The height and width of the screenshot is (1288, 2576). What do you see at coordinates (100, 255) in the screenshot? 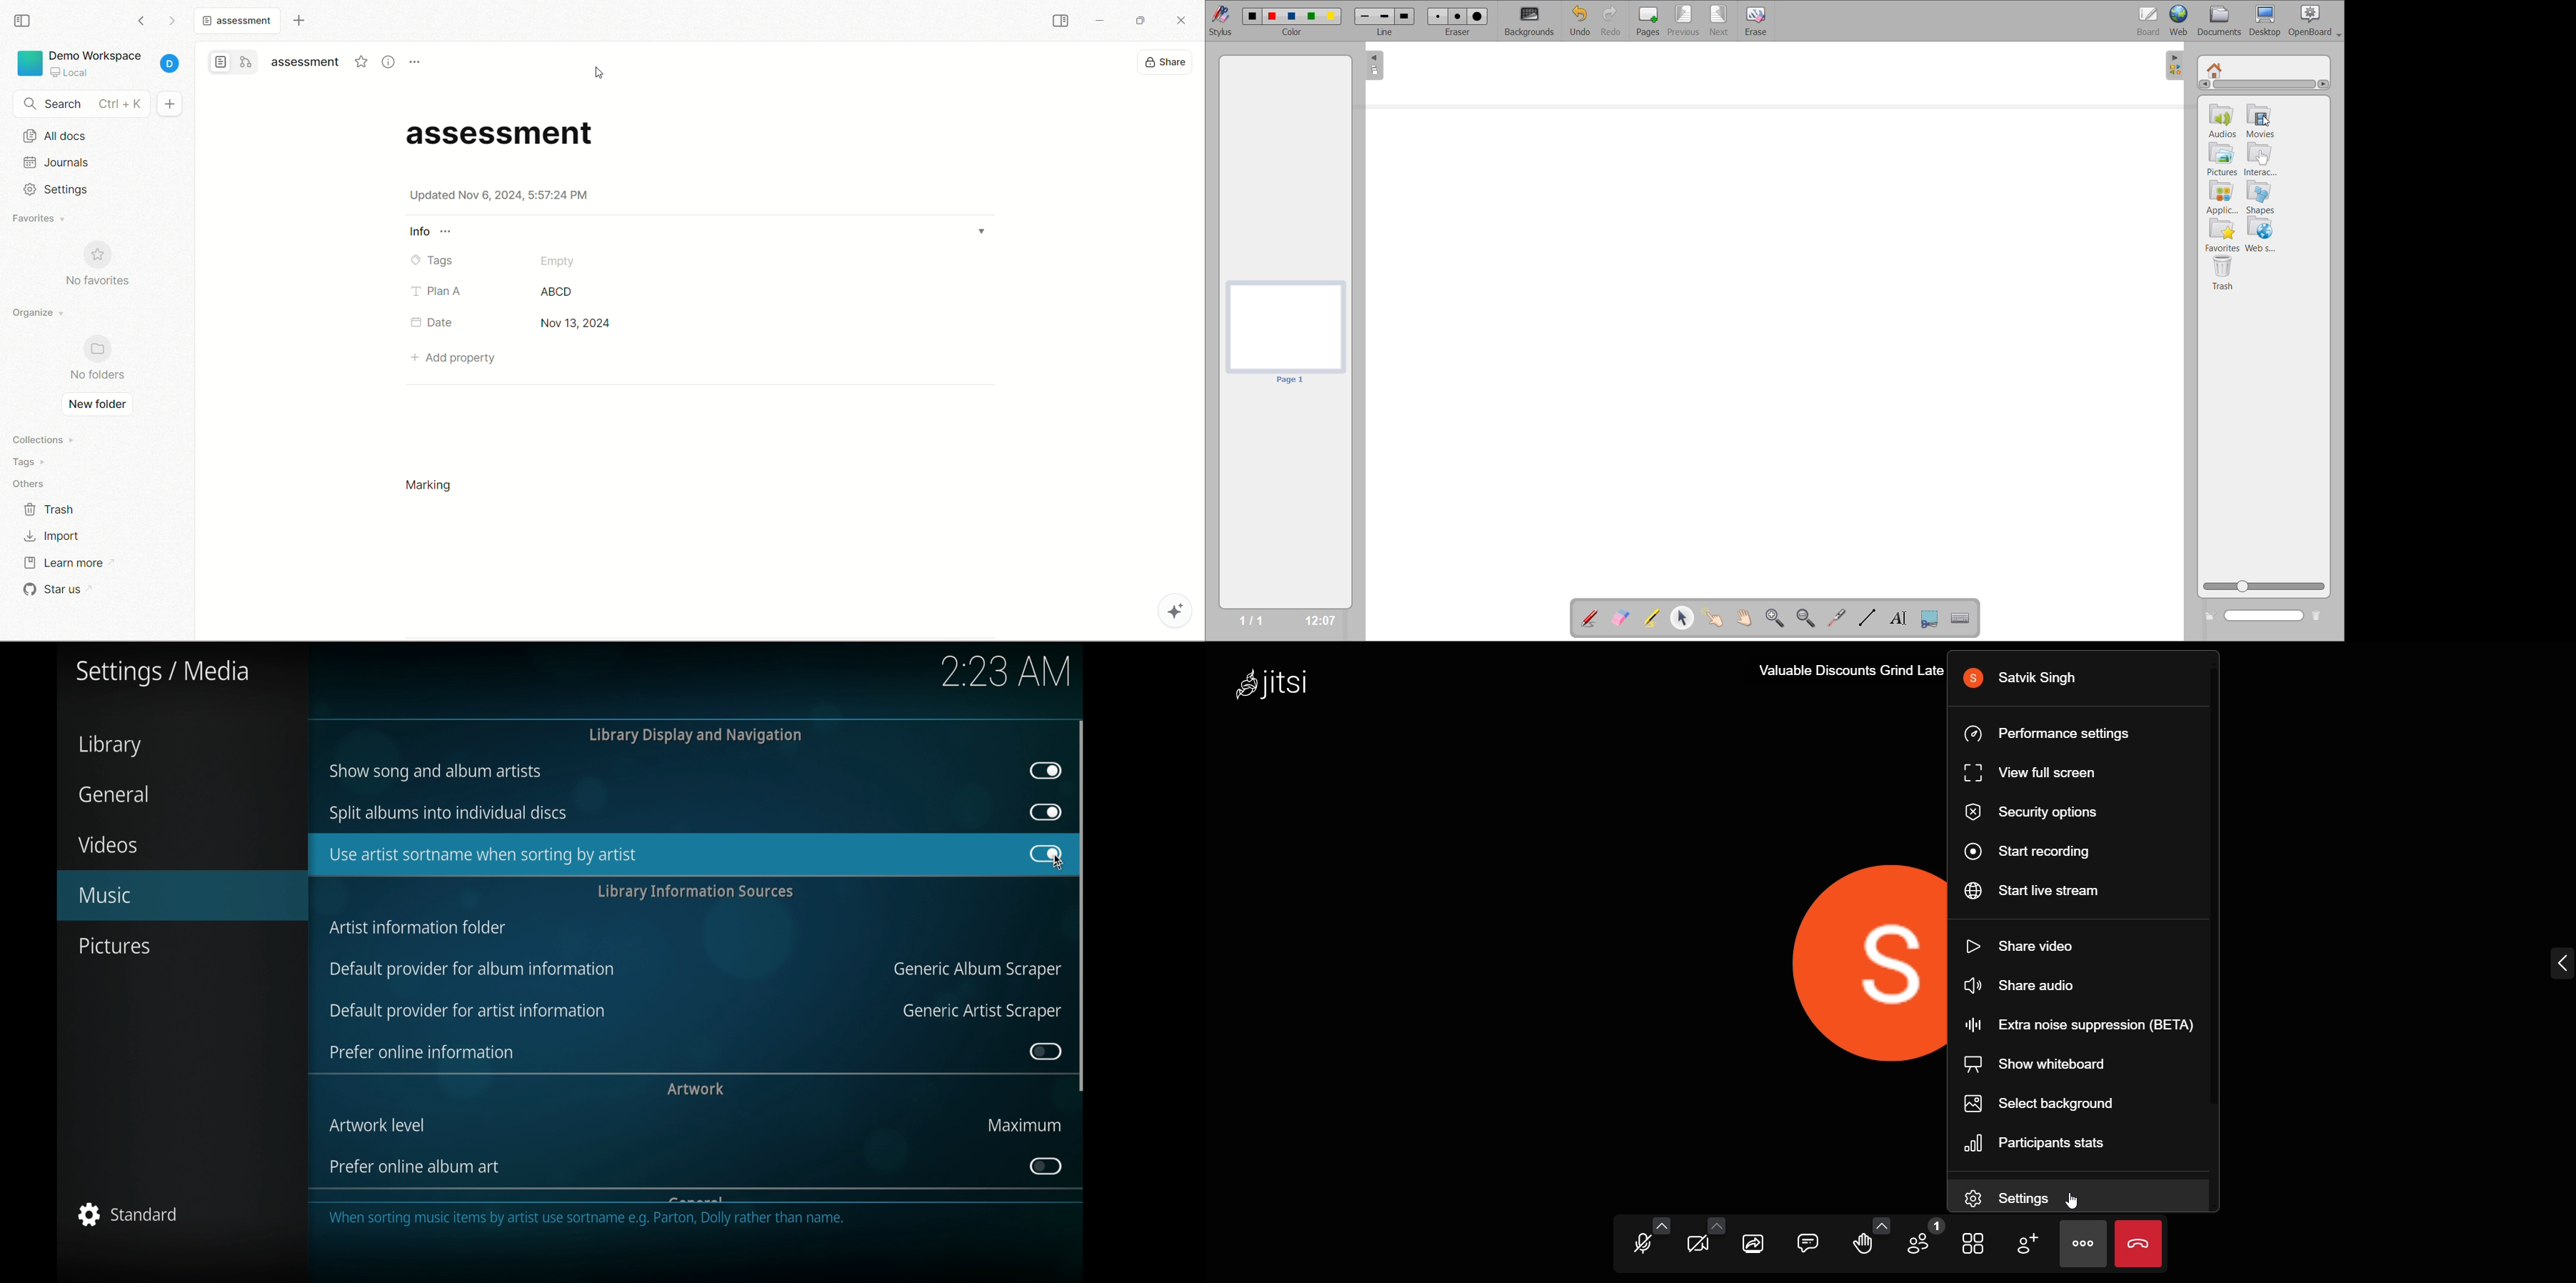
I see `icon` at bounding box center [100, 255].